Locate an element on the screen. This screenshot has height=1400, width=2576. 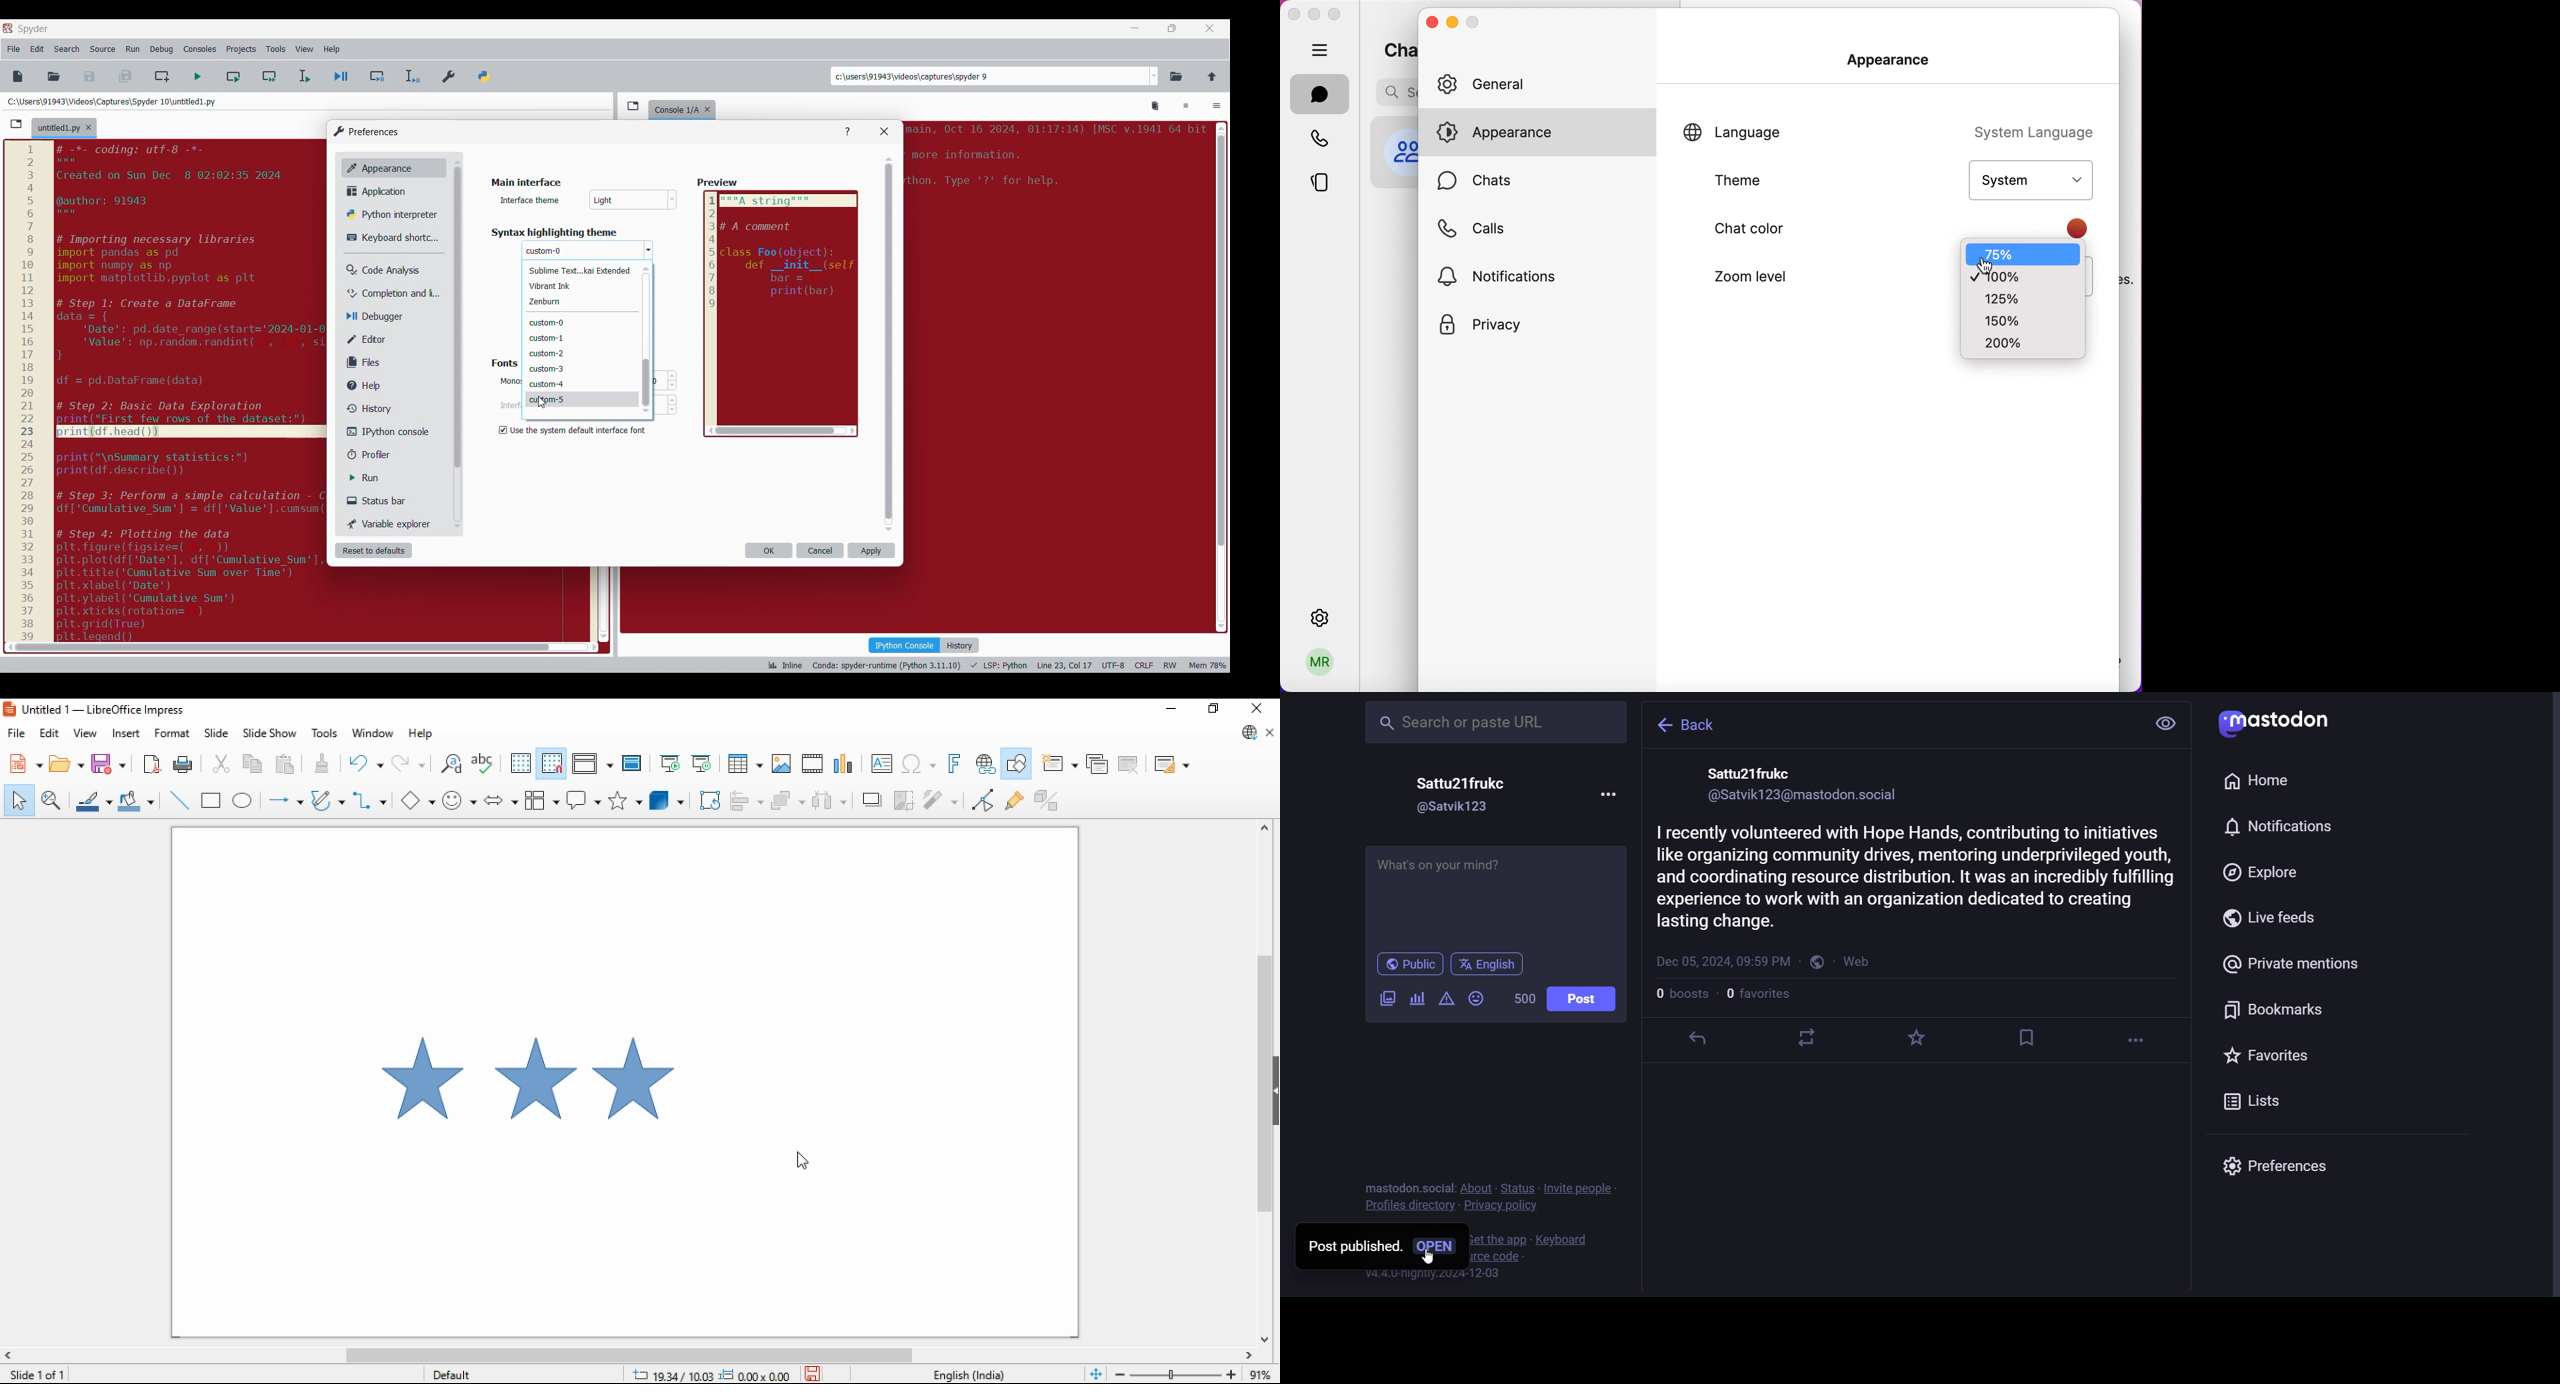
emoji is located at coordinates (1476, 999).